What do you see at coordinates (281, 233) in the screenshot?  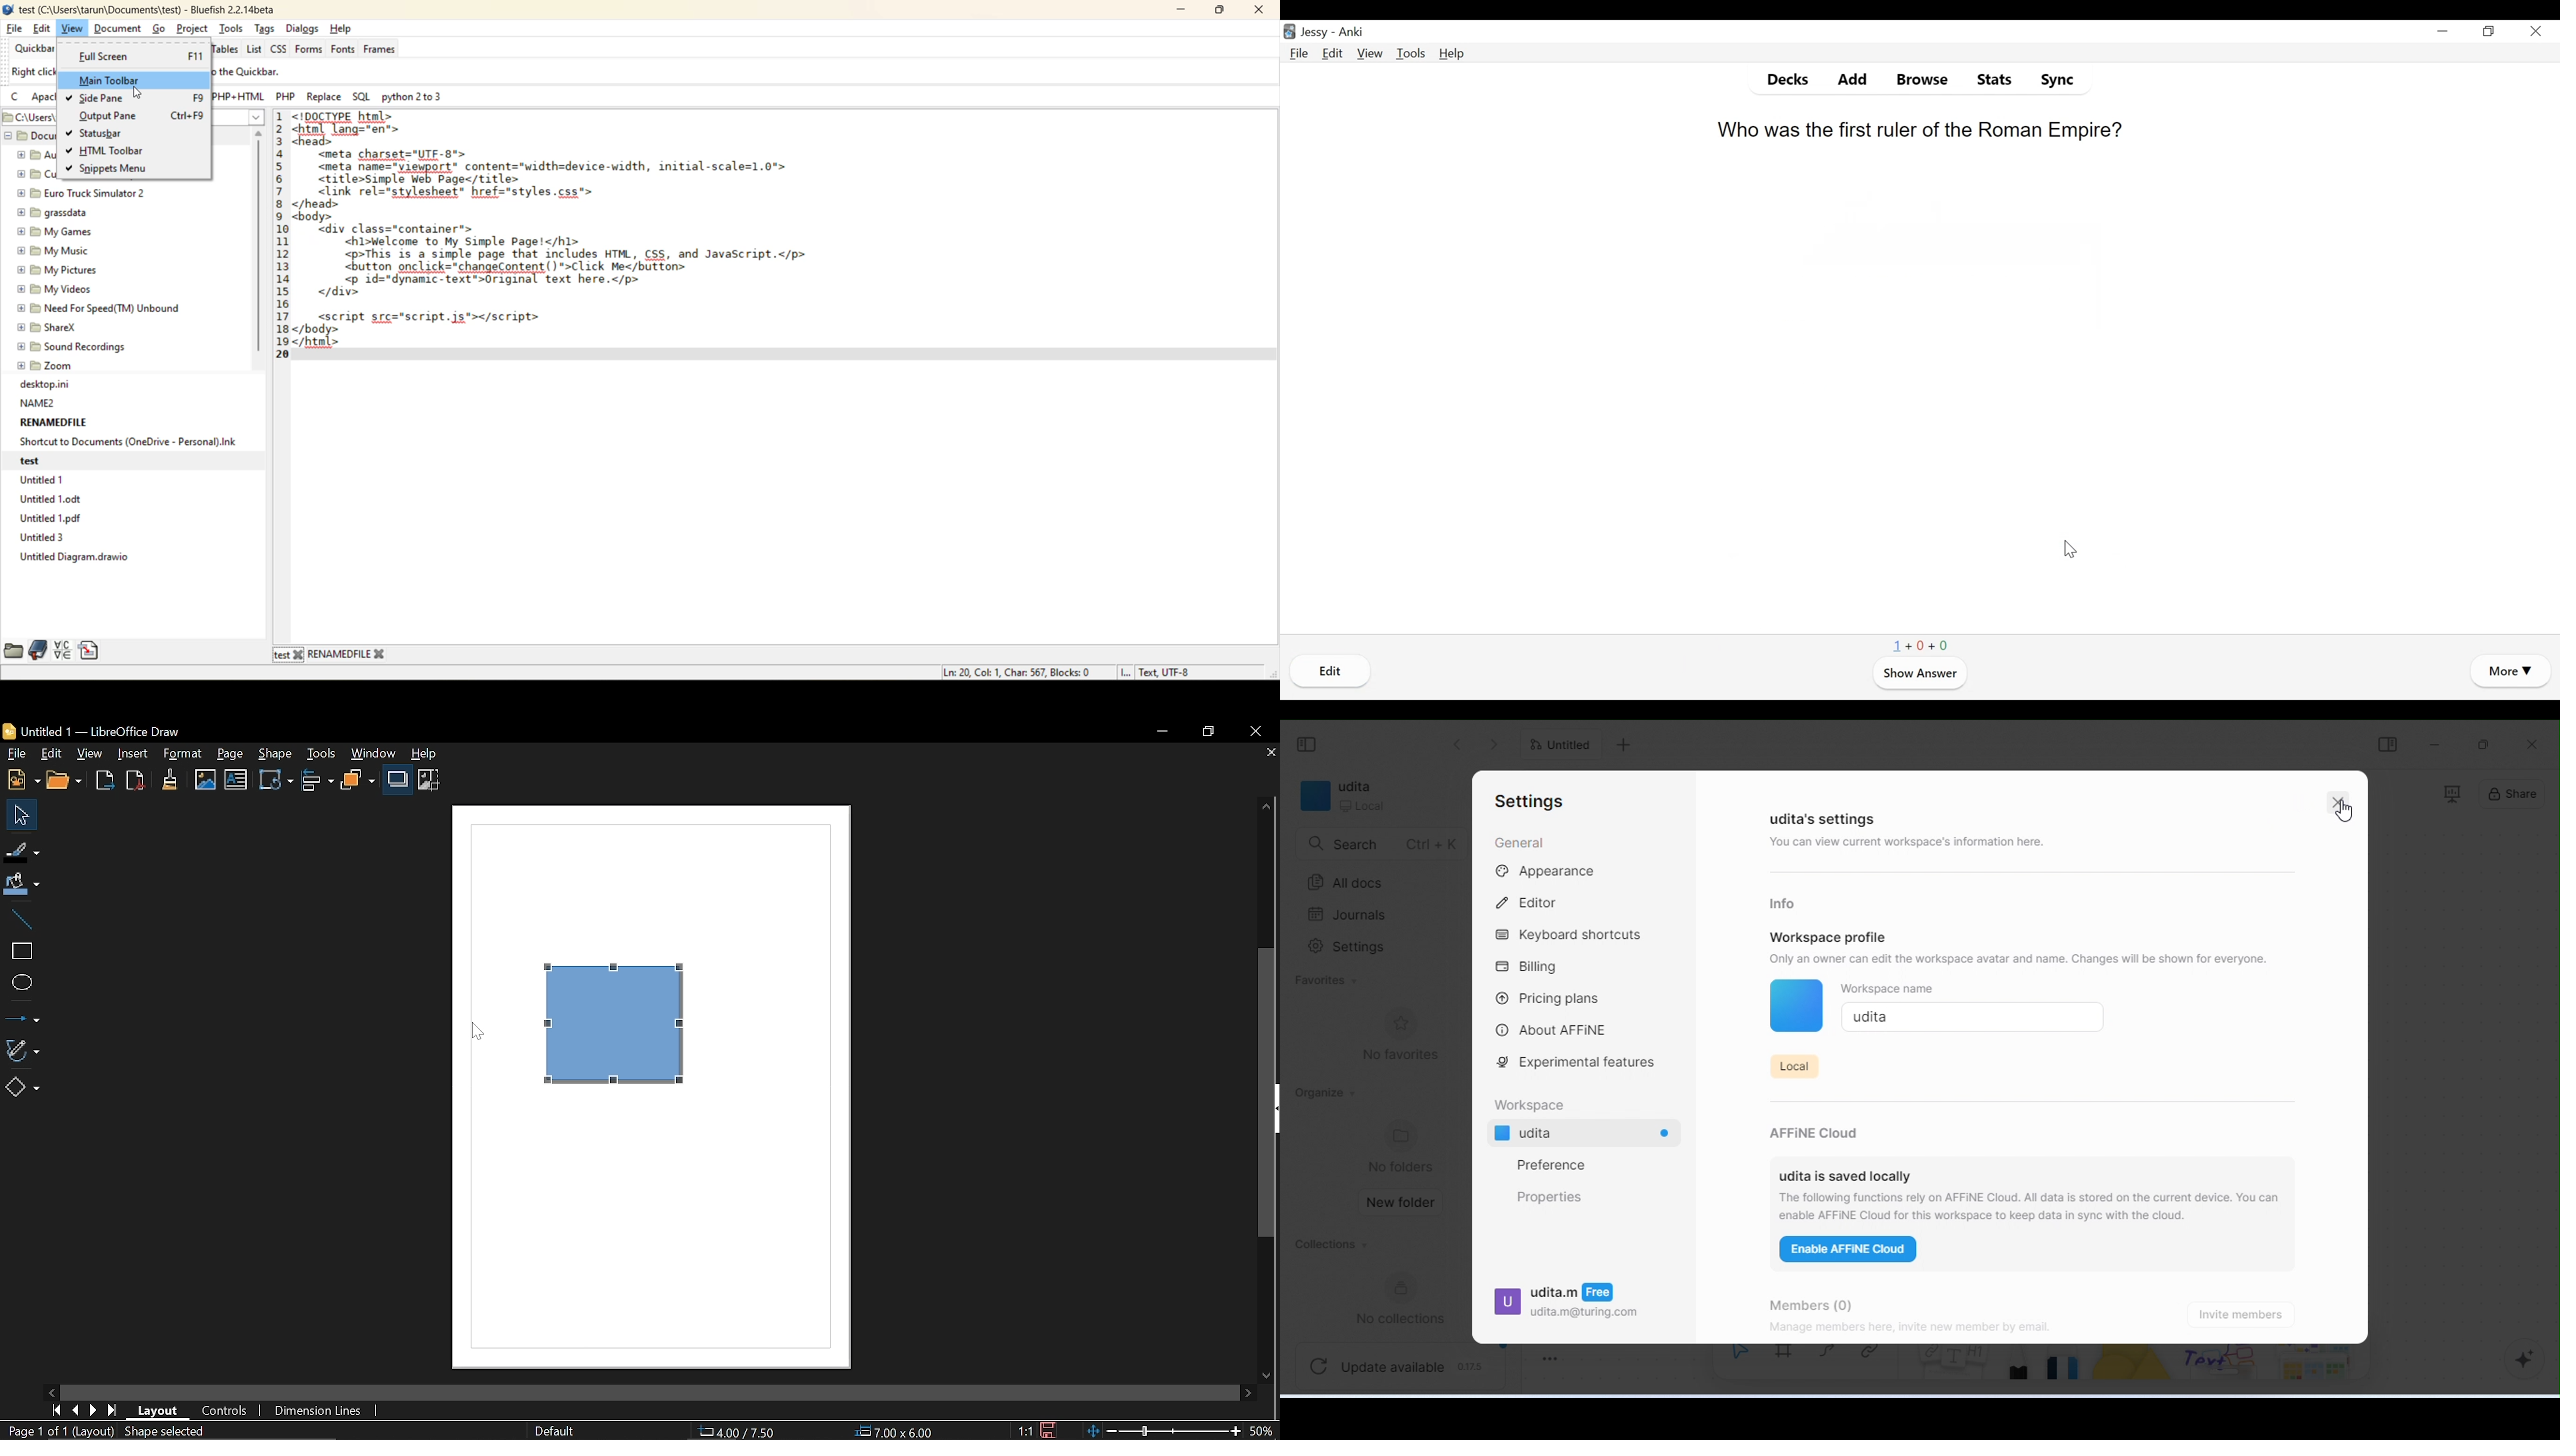 I see `line numbers` at bounding box center [281, 233].